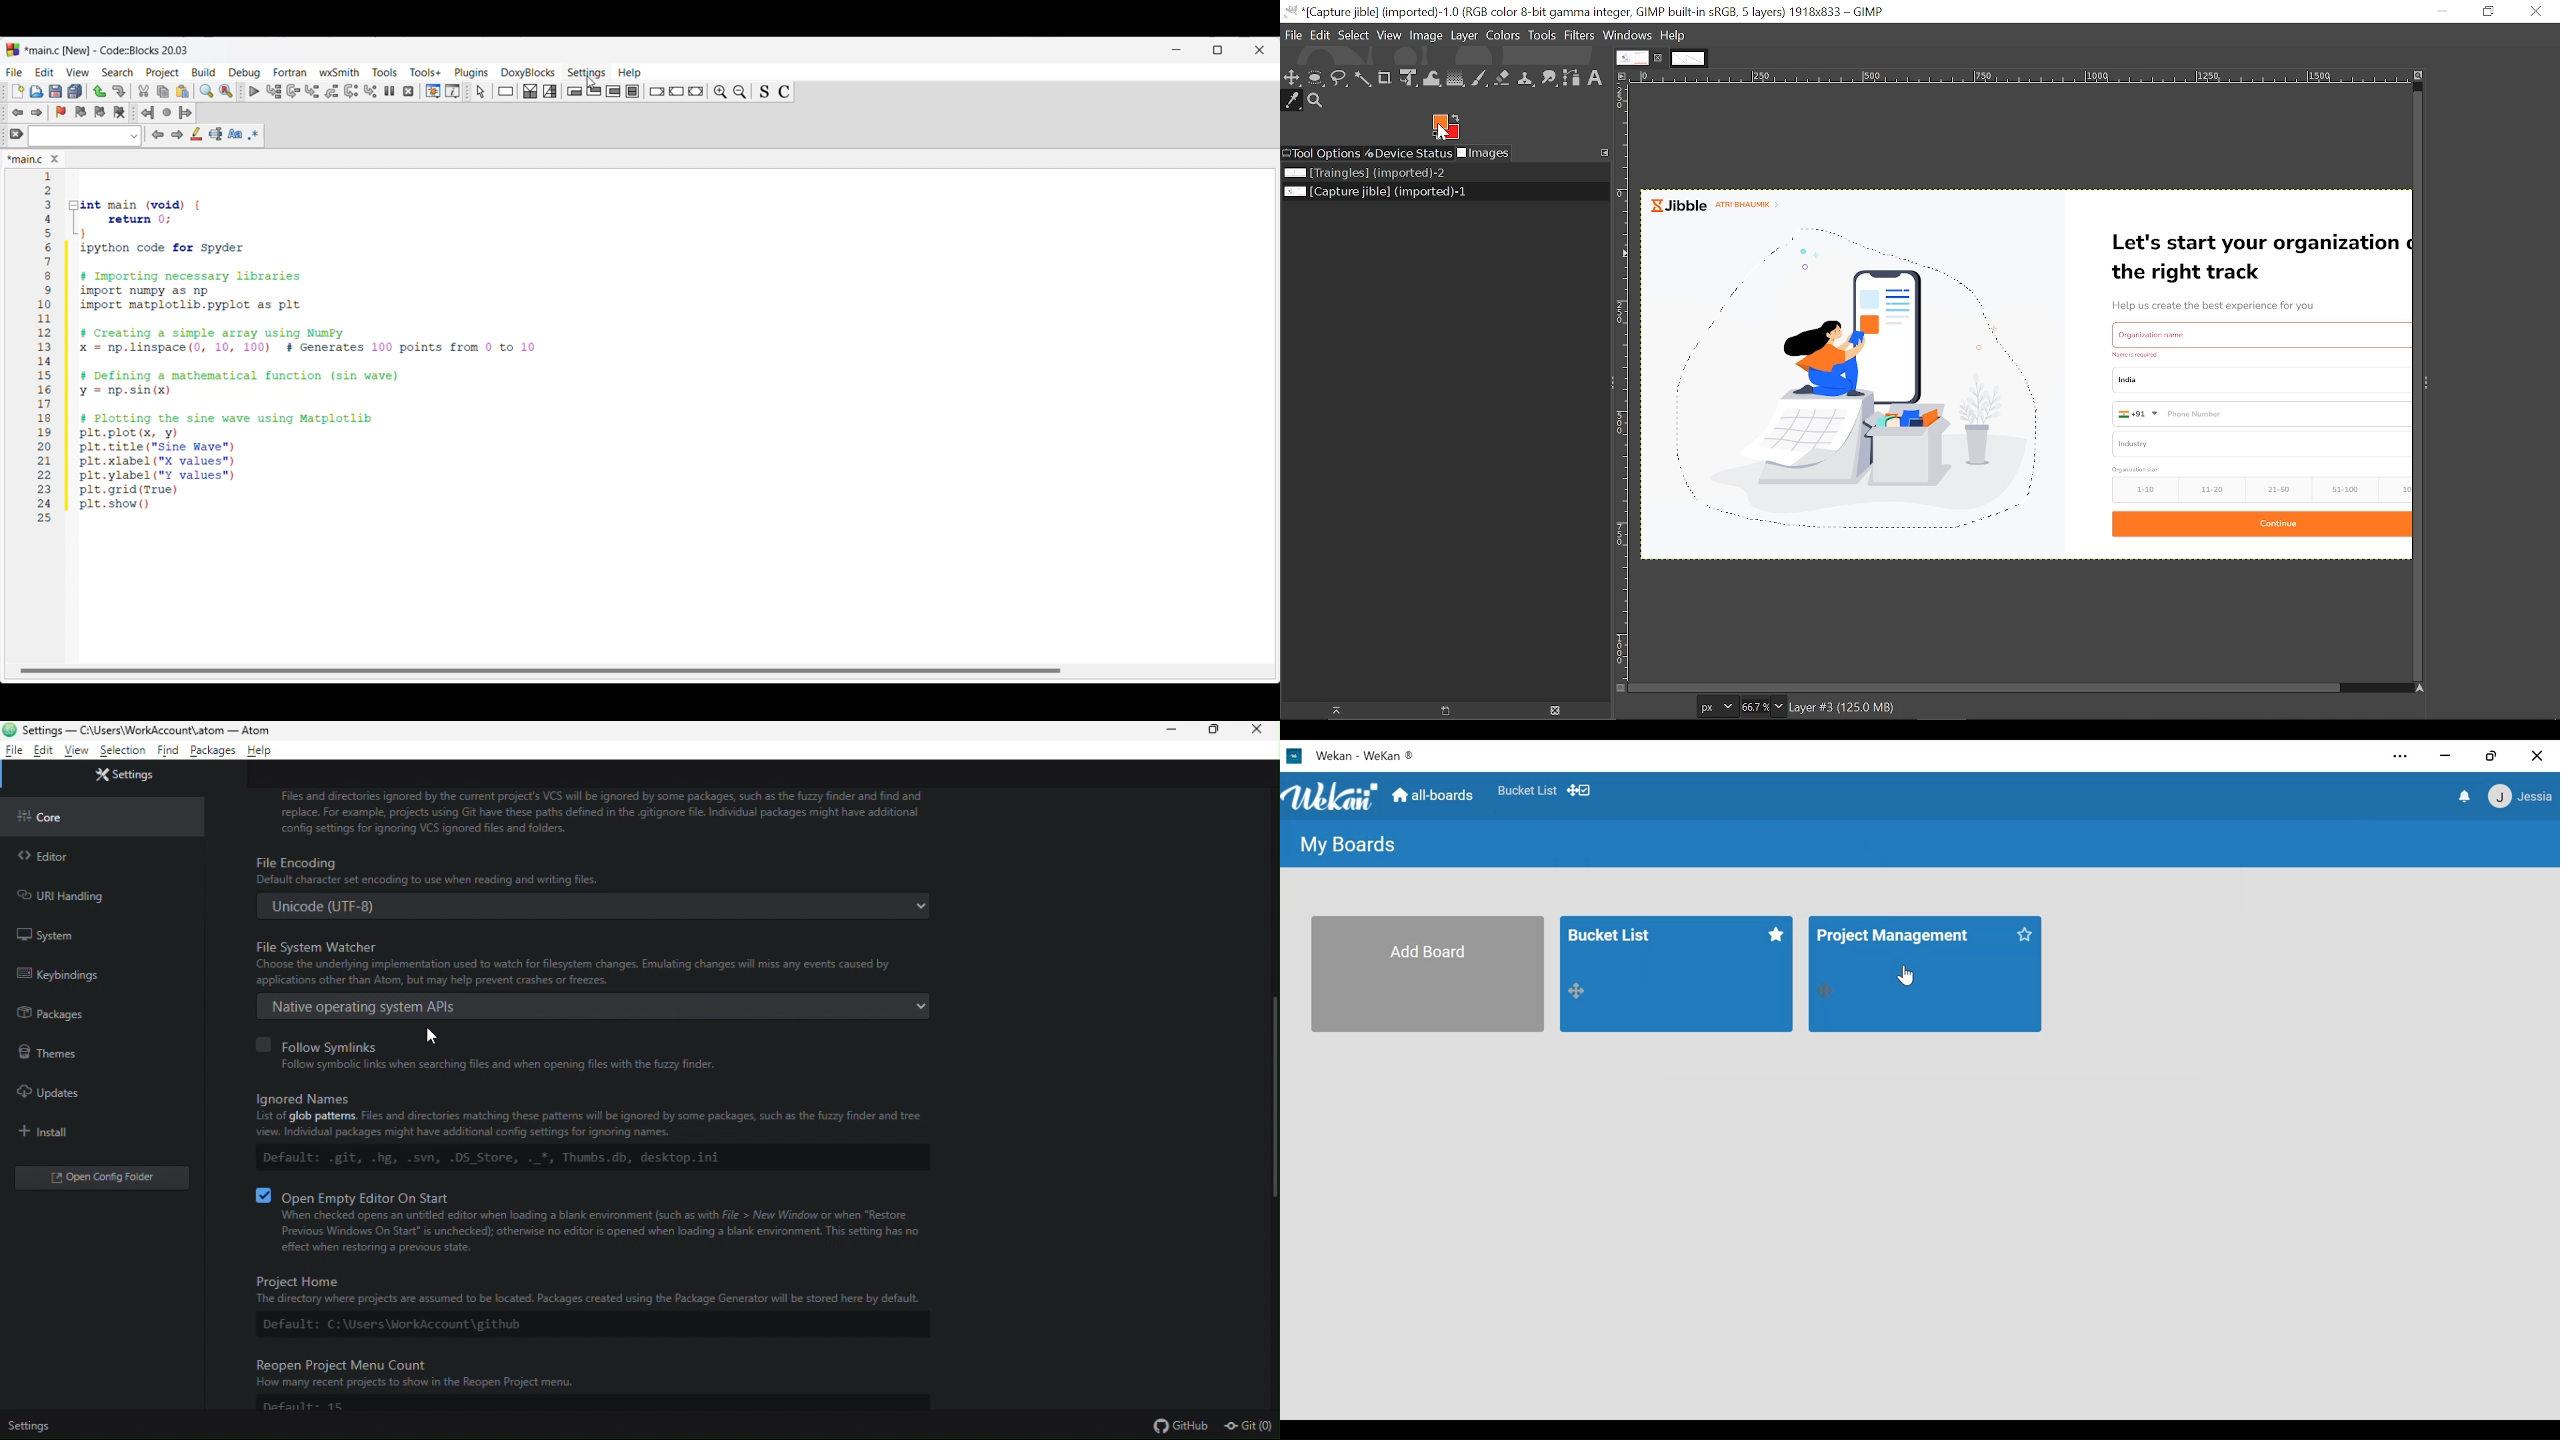 The width and height of the screenshot is (2576, 1456). I want to click on Project name, software name and version, so click(109, 50).